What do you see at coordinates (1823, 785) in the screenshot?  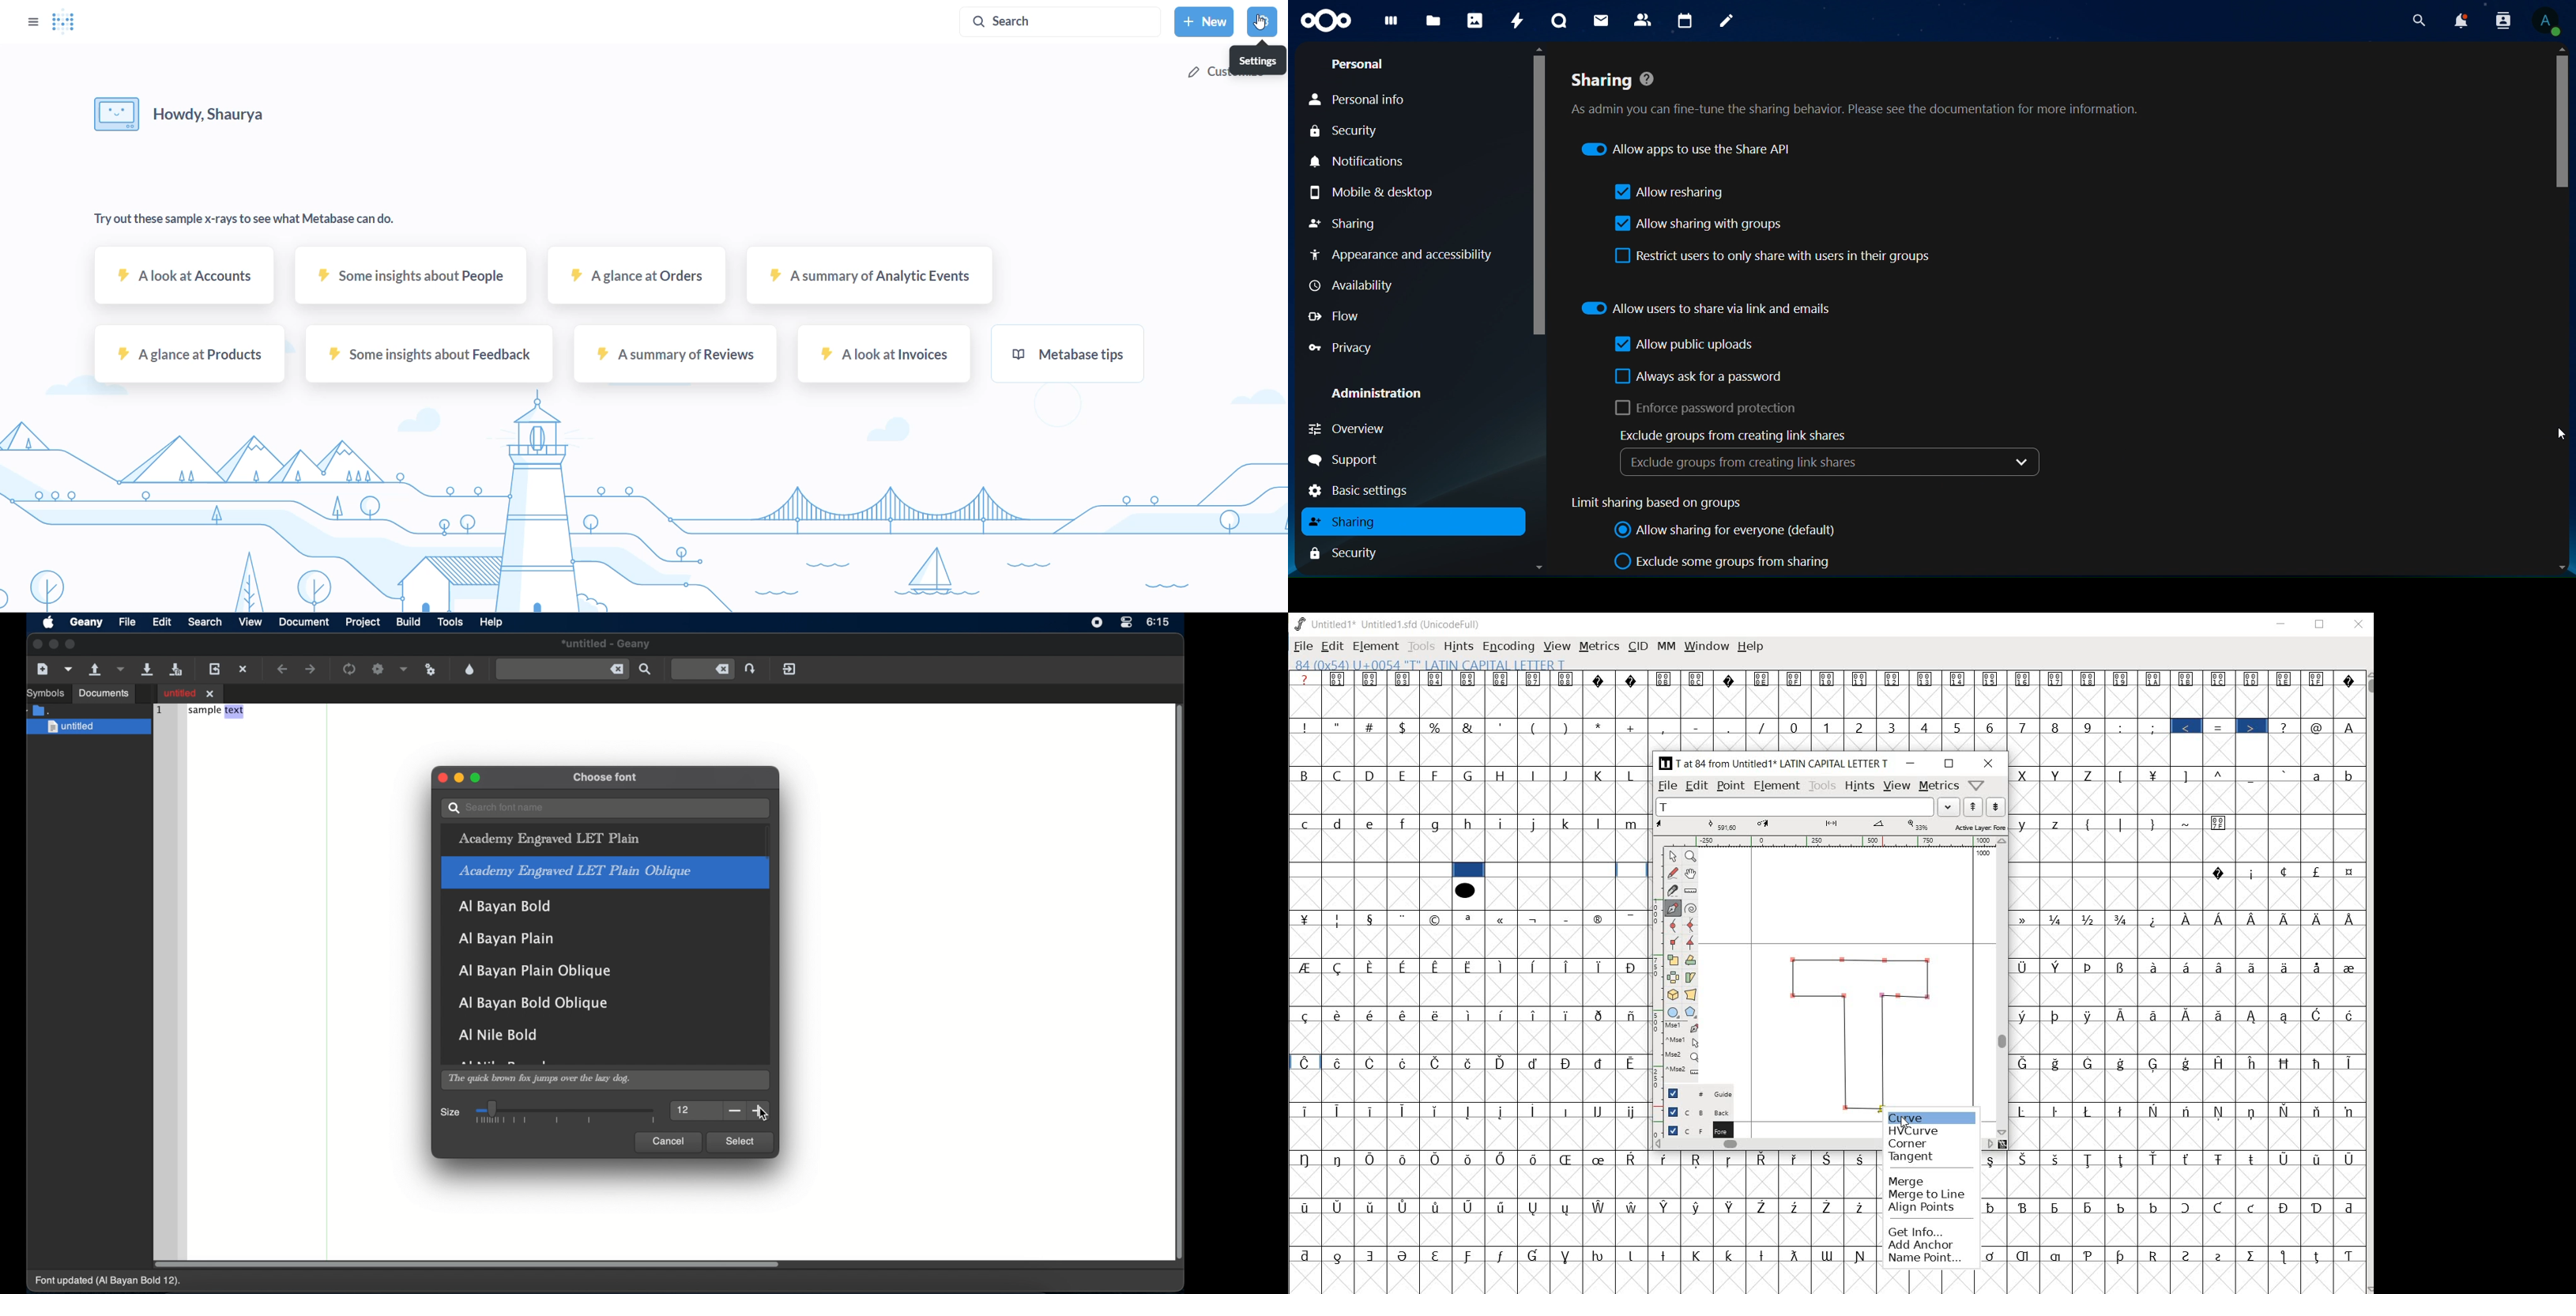 I see `tools` at bounding box center [1823, 785].